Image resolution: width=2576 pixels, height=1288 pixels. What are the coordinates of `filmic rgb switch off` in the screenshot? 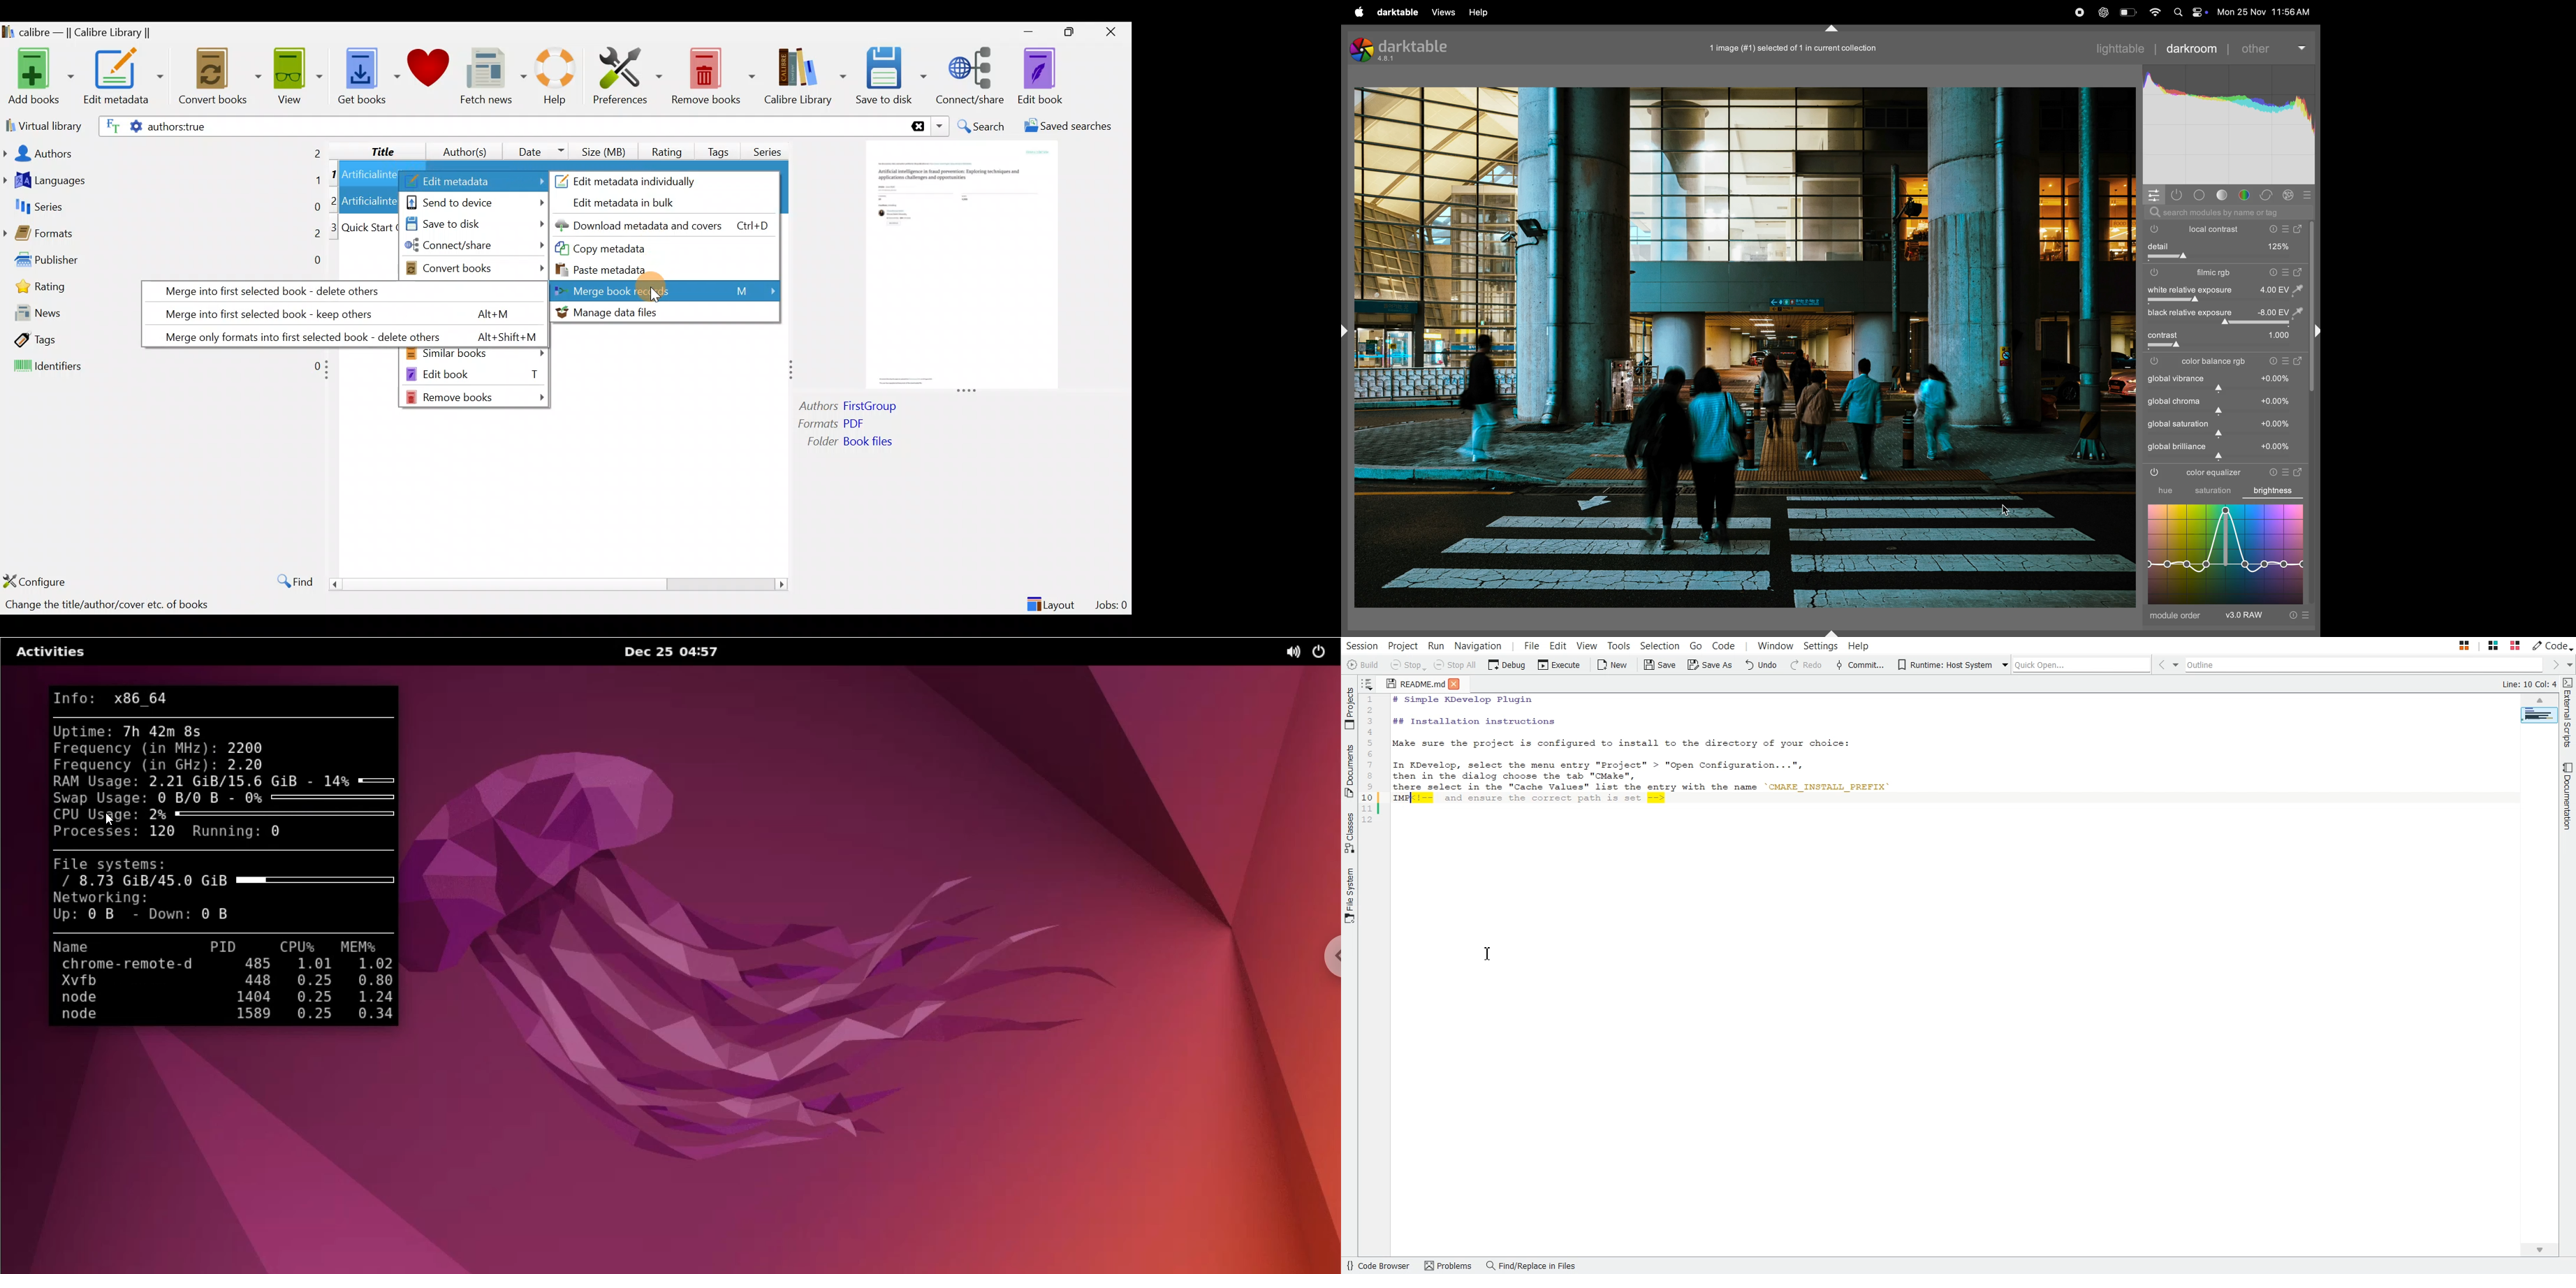 It's located at (2155, 273).